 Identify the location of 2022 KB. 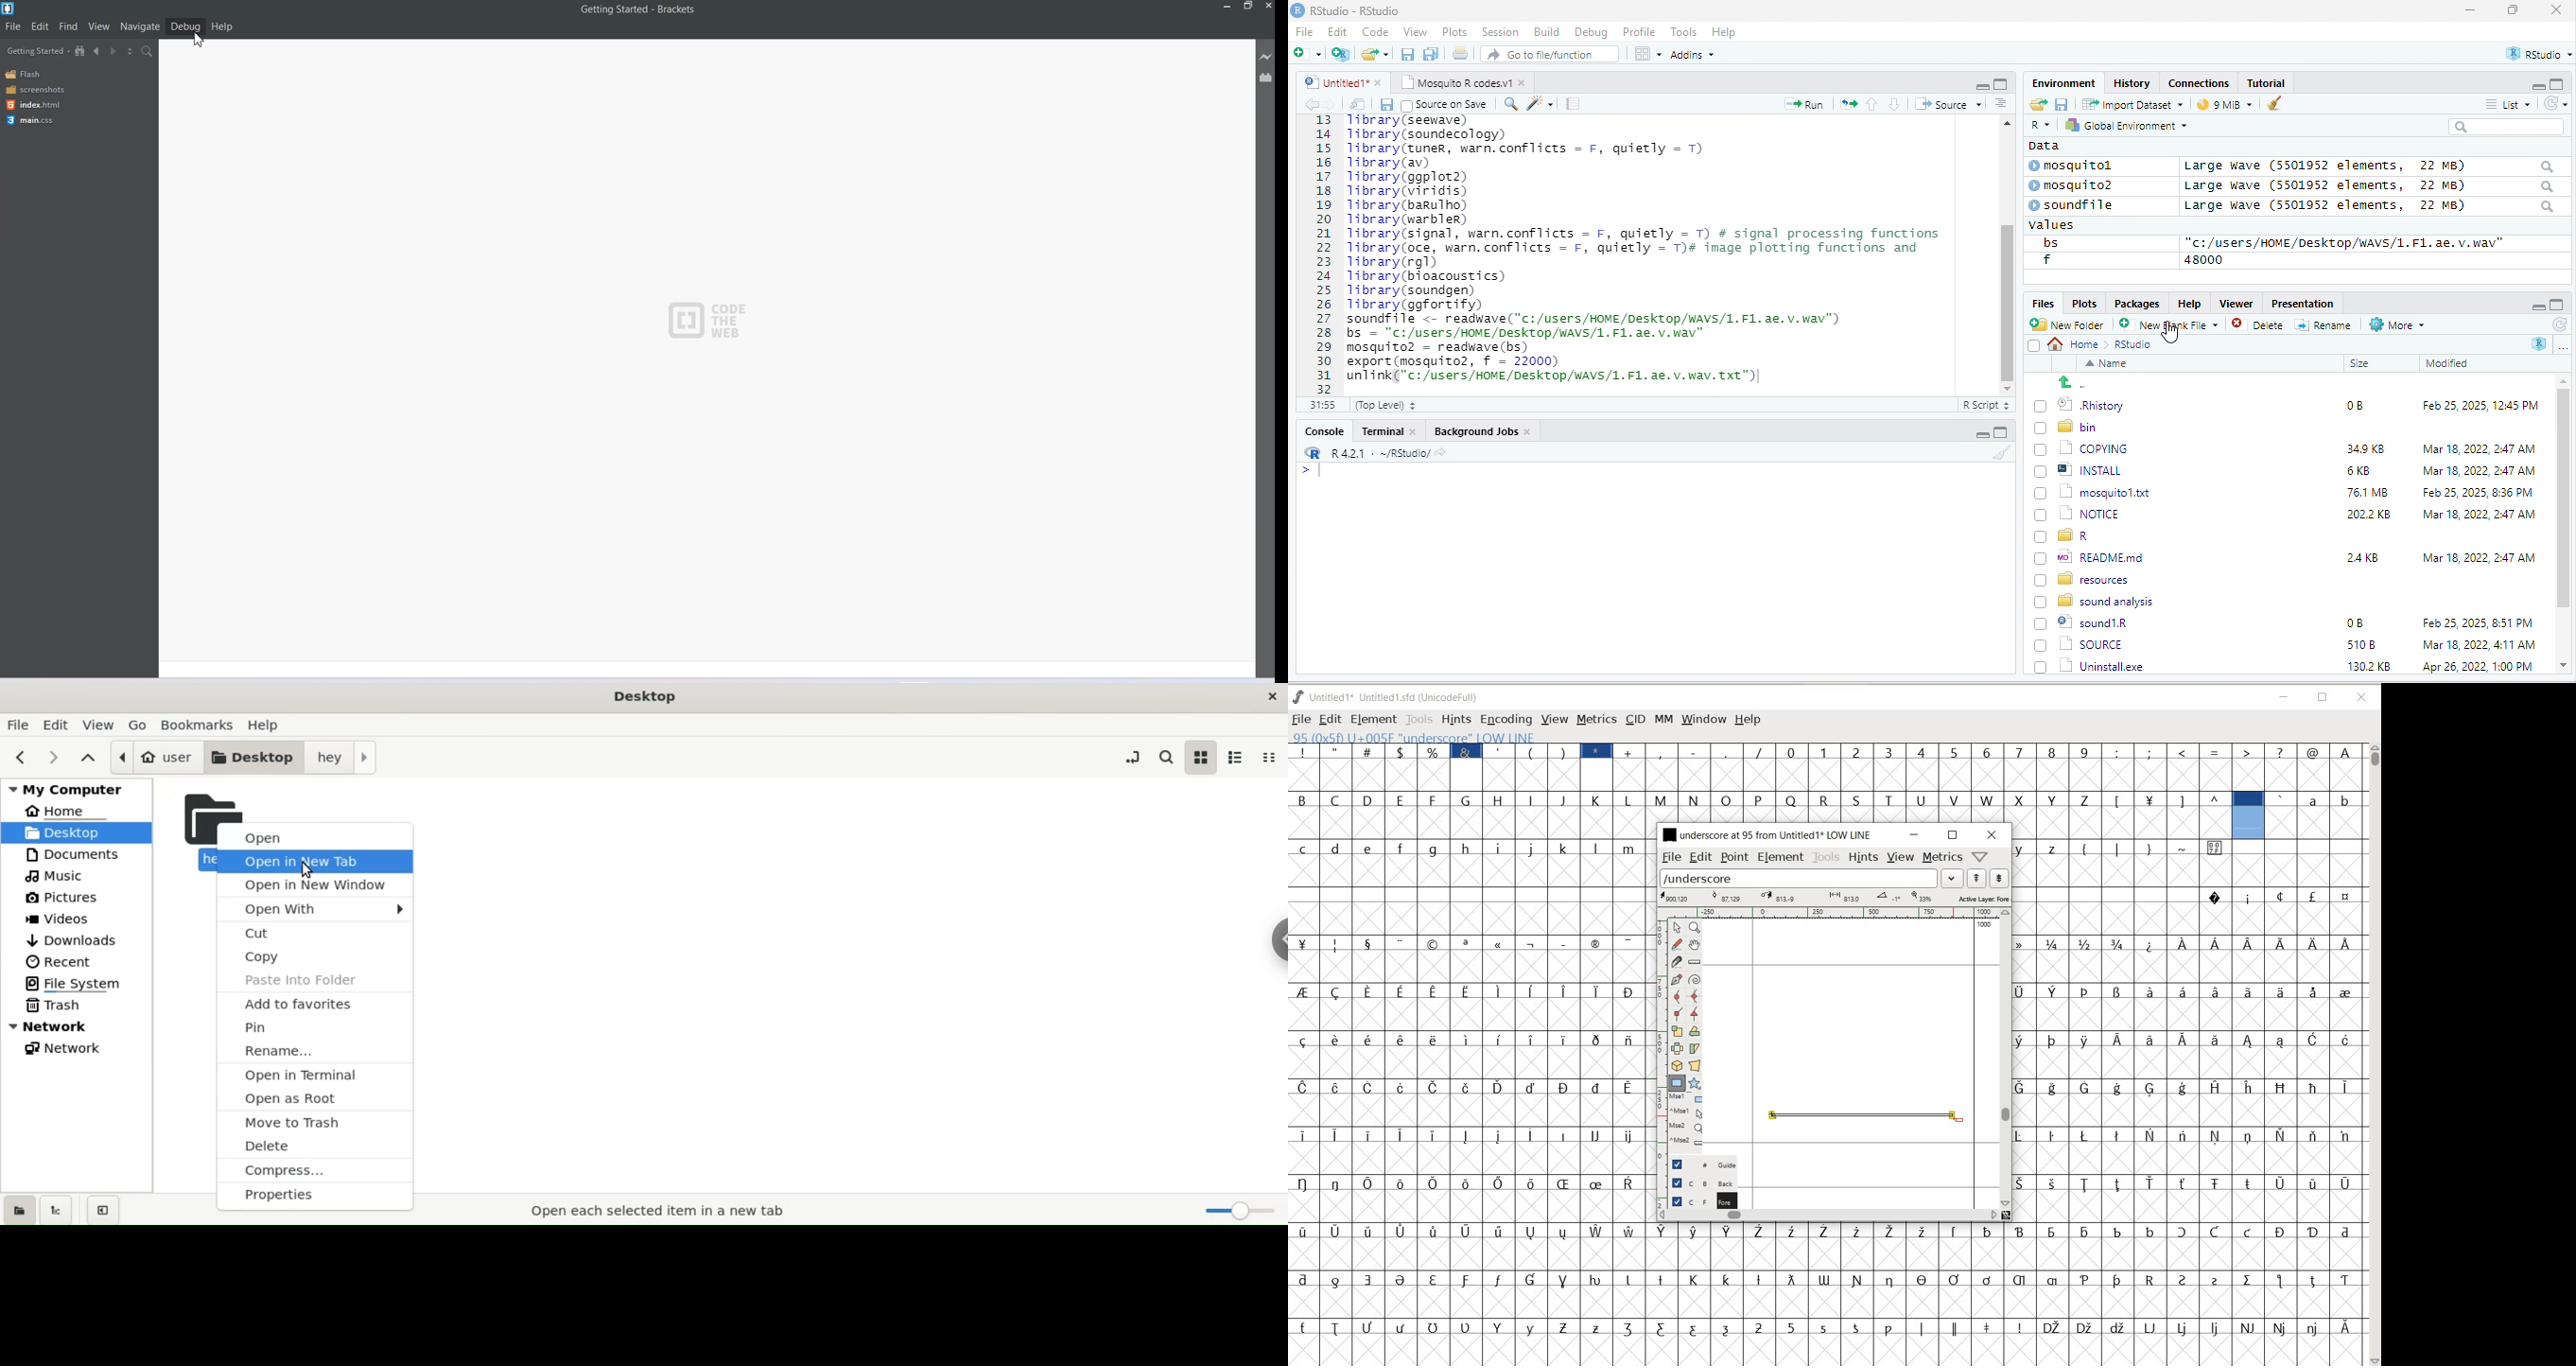
(2370, 516).